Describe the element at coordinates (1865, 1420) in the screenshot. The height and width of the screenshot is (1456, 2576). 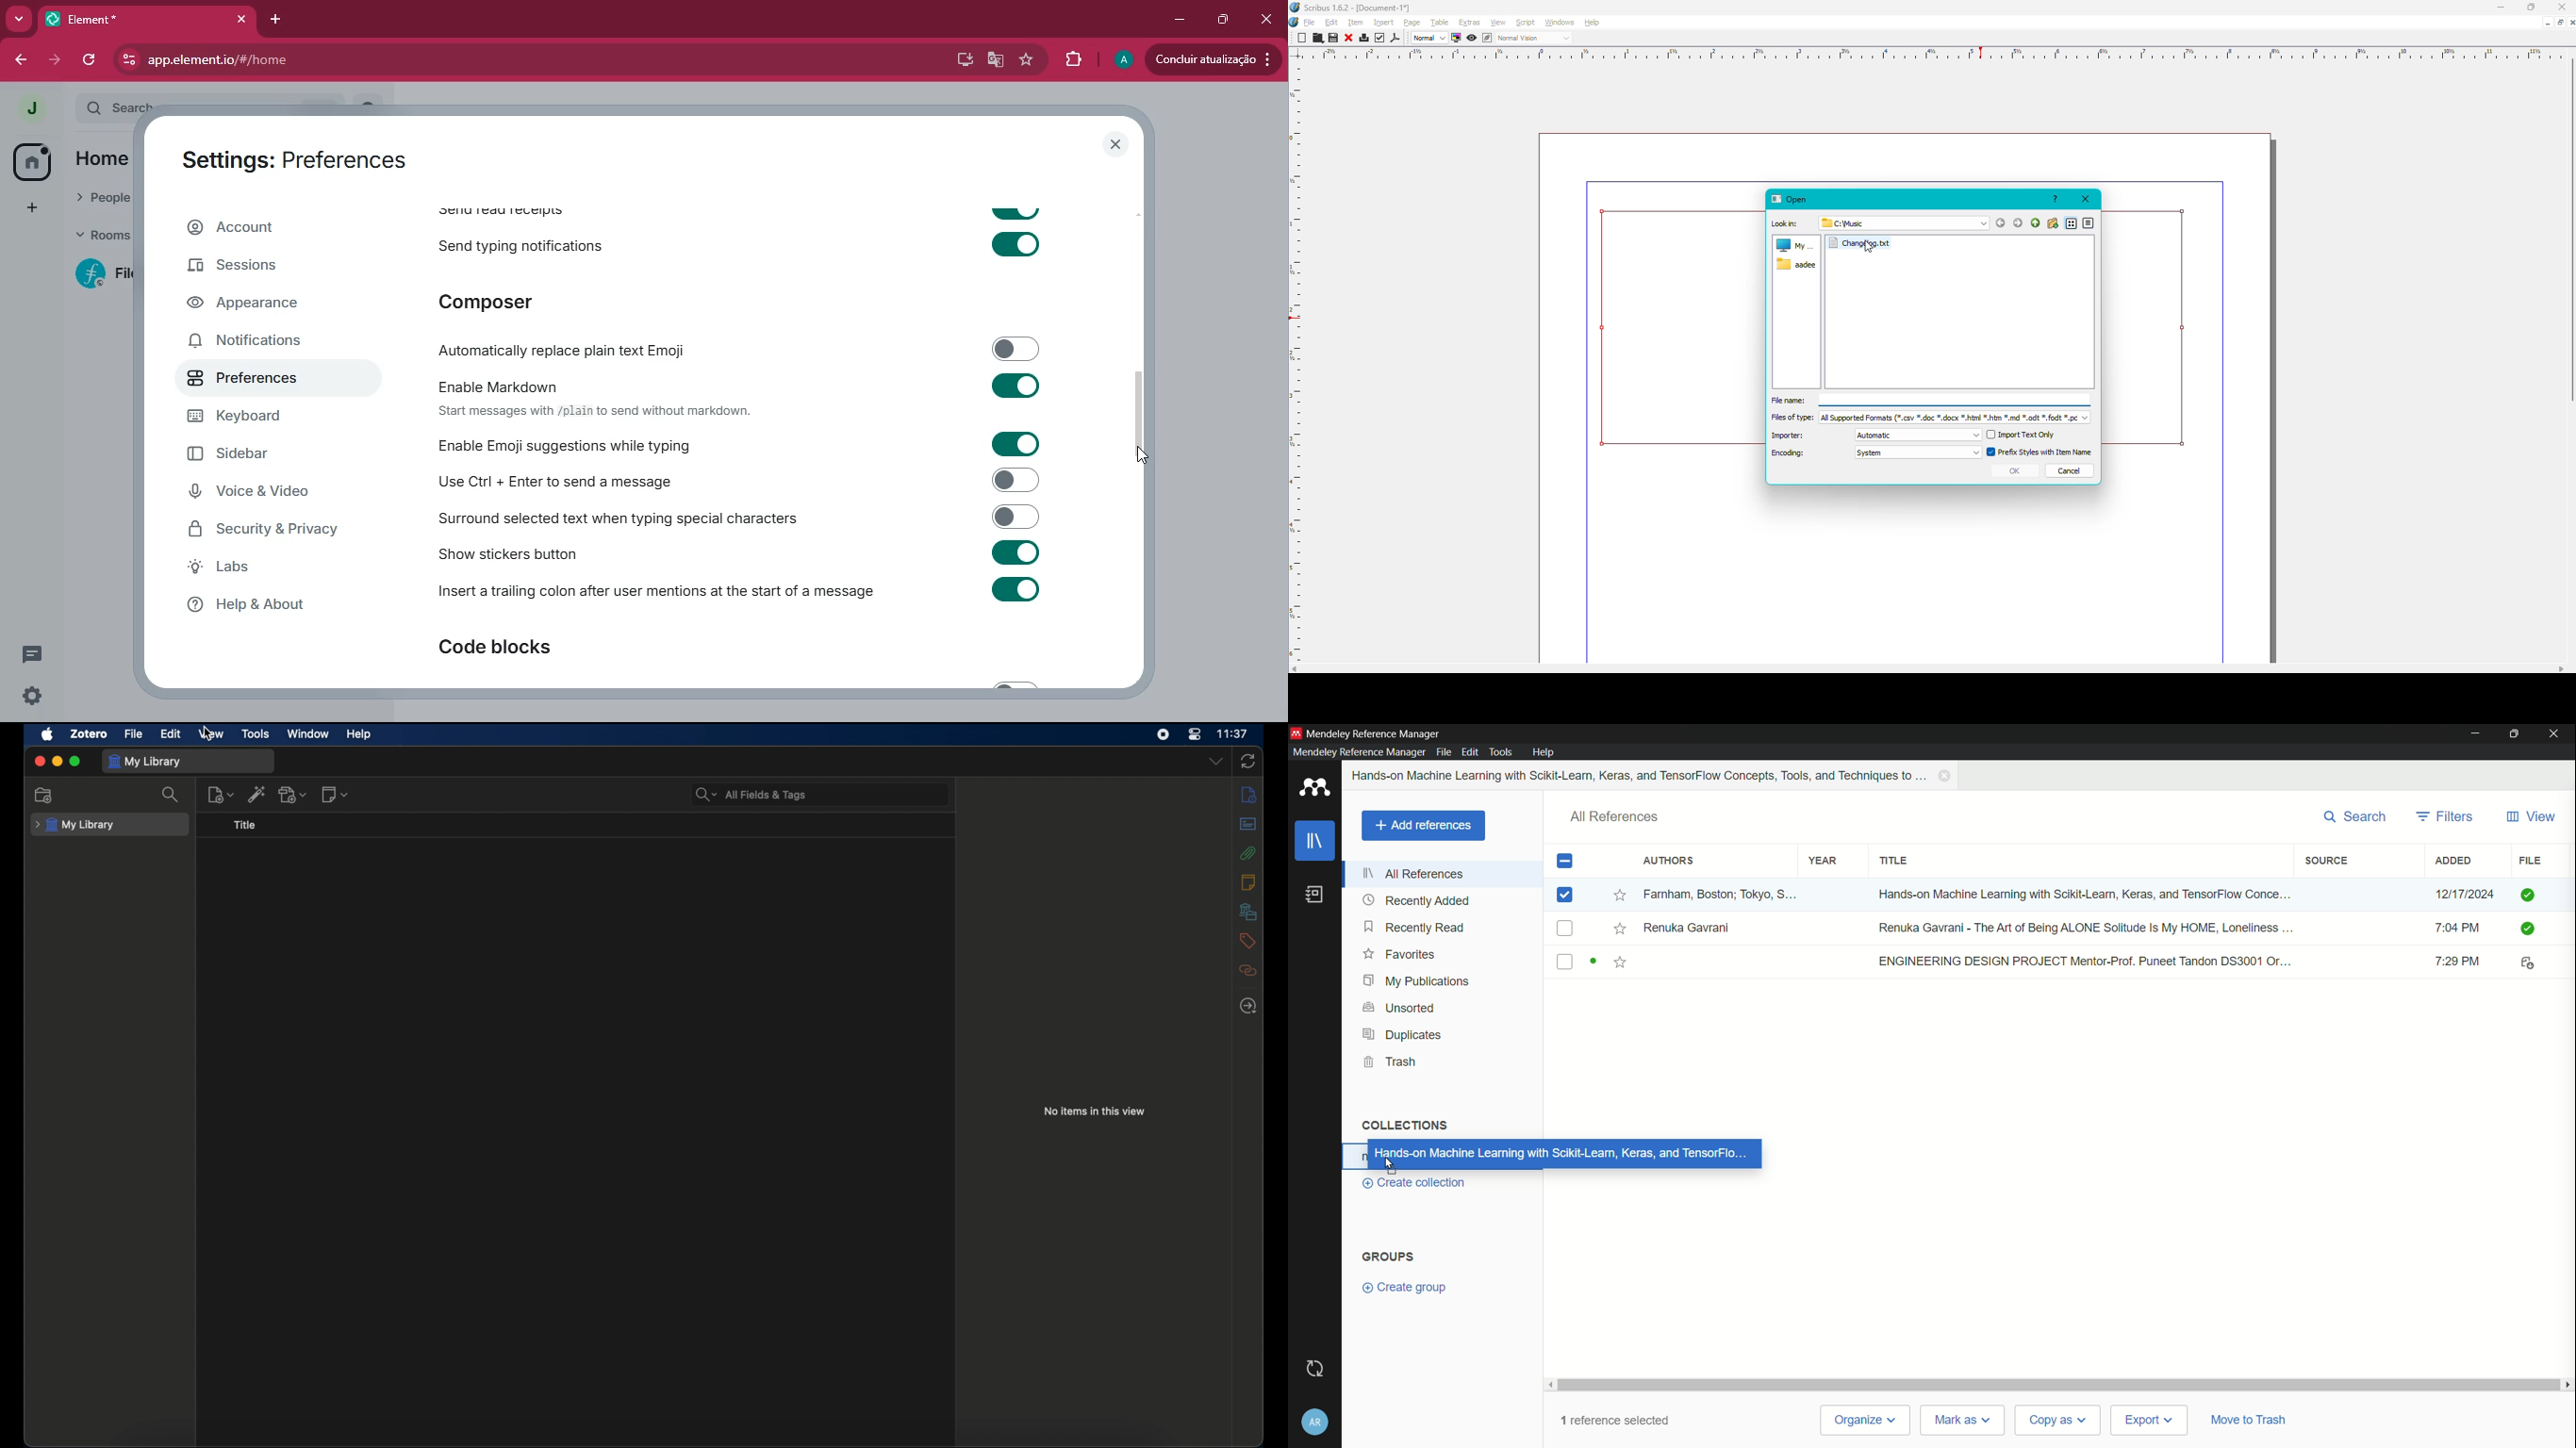
I see `organize` at that location.